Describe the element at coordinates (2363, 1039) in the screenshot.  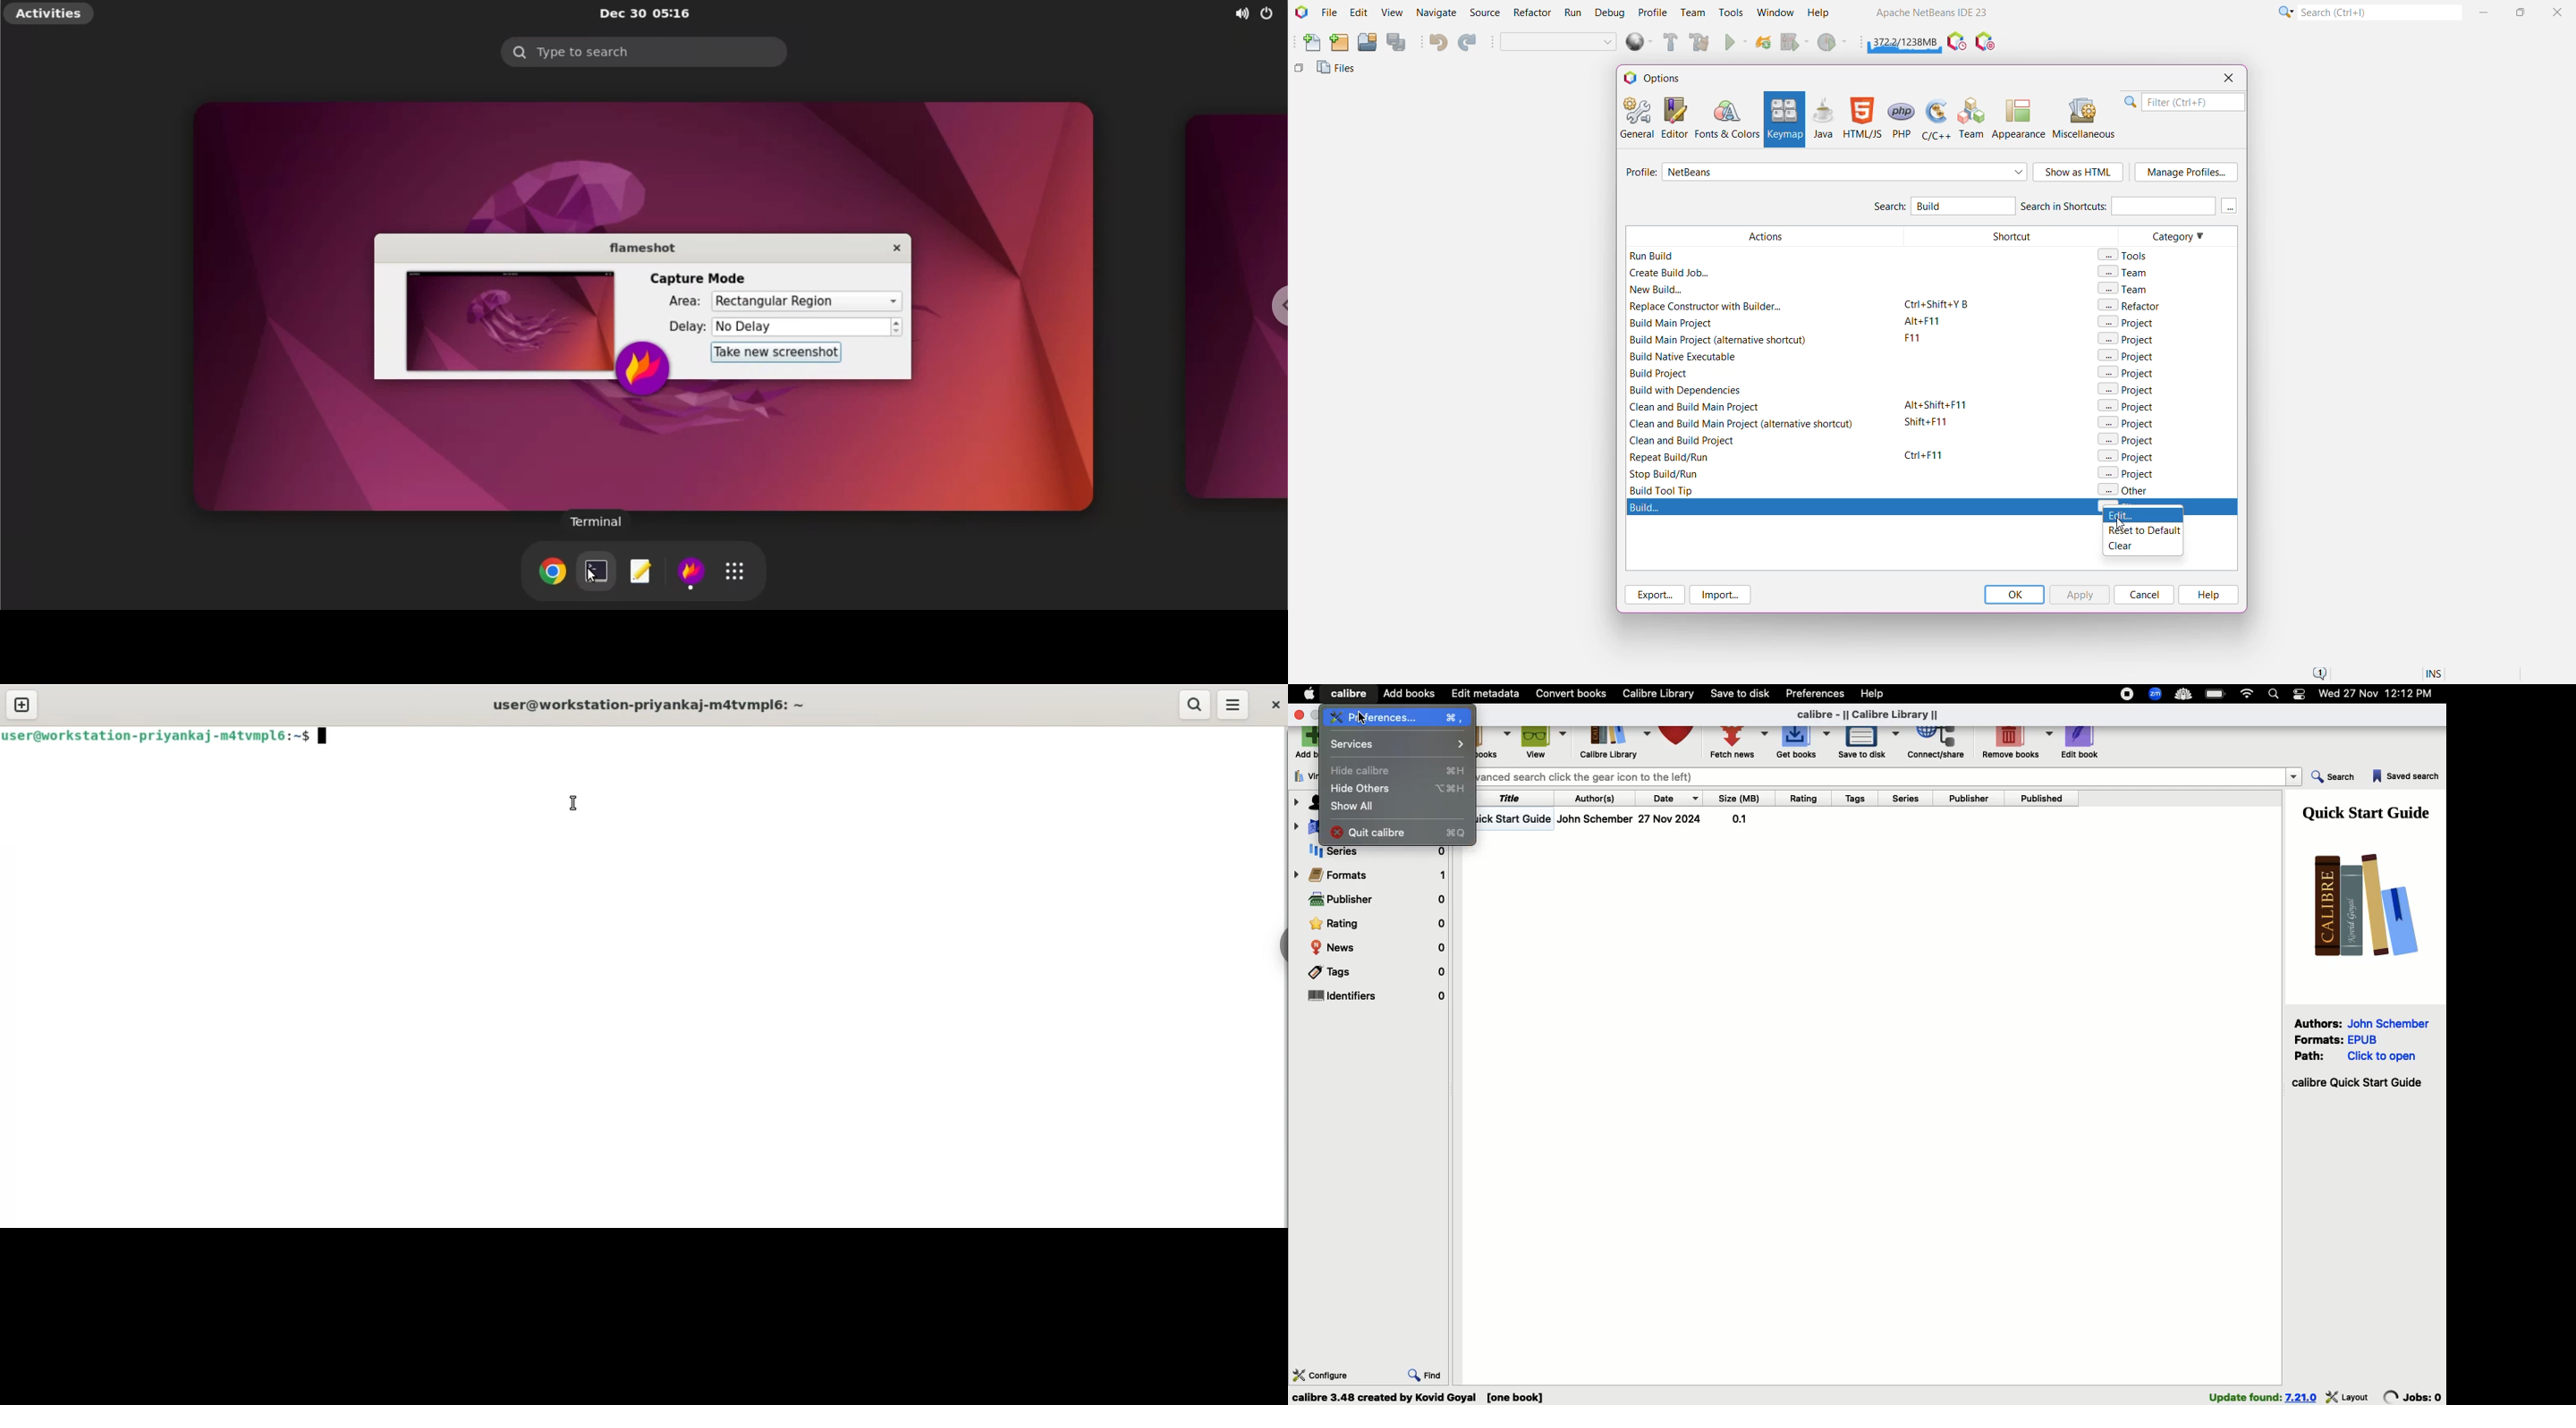
I see `epub` at that location.